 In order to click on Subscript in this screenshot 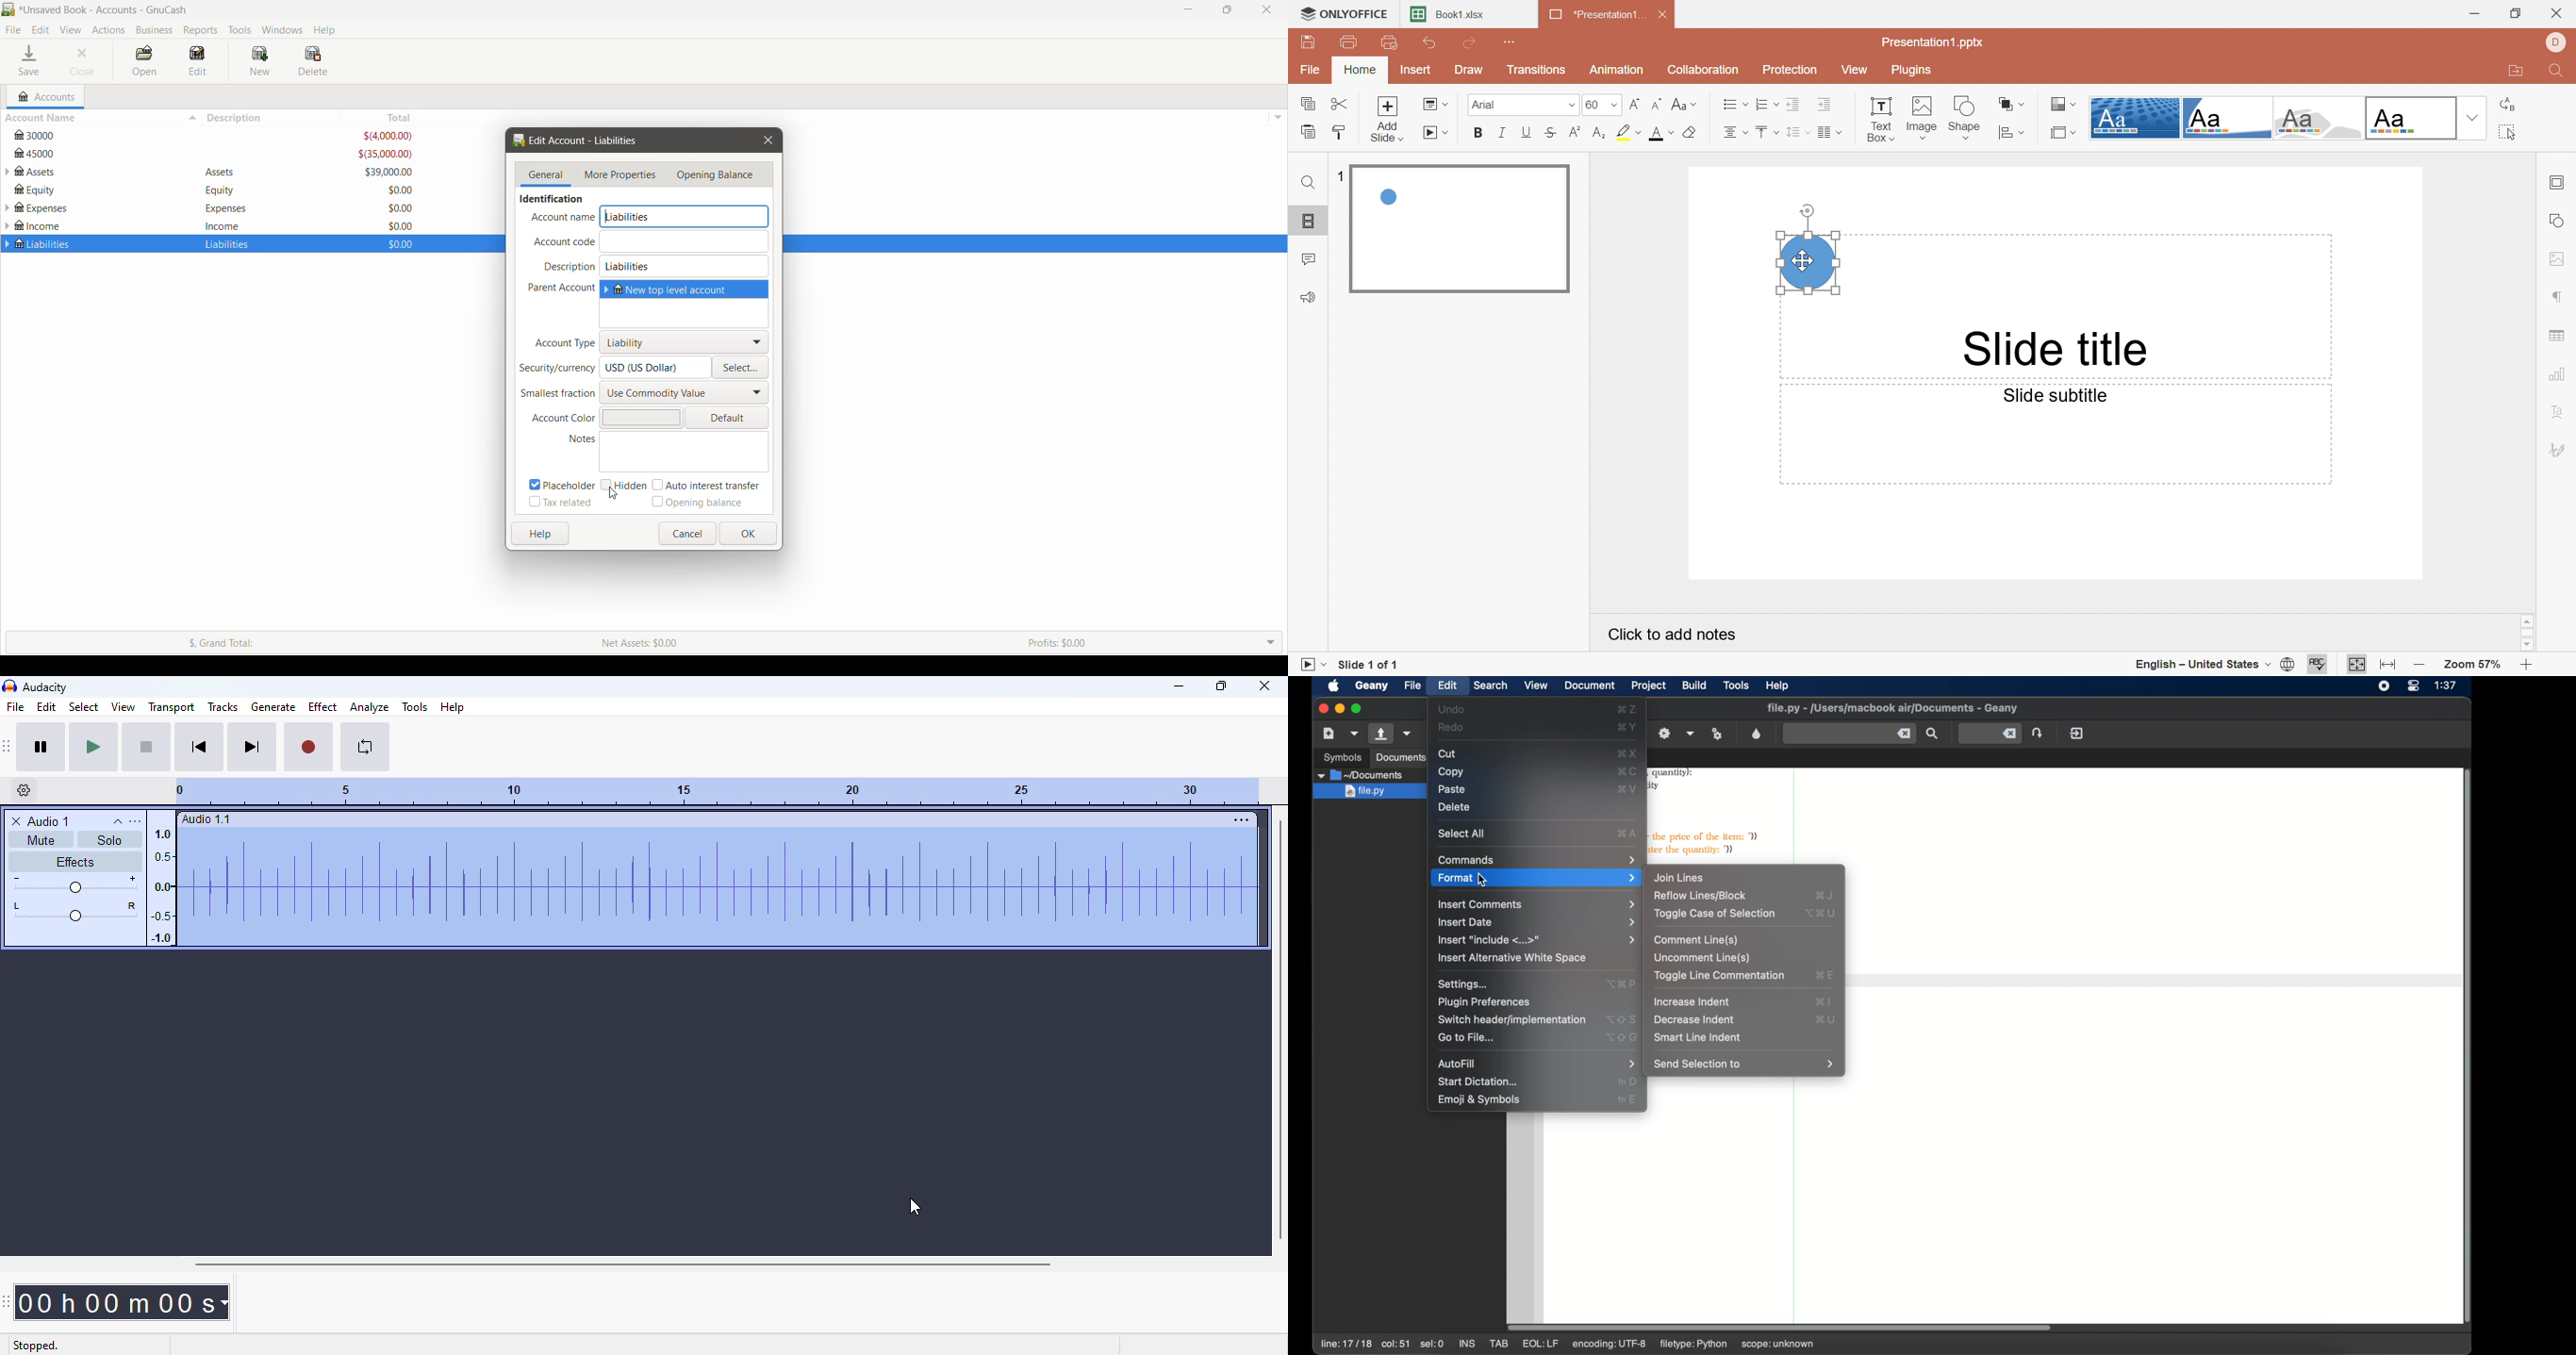, I will do `click(1603, 132)`.